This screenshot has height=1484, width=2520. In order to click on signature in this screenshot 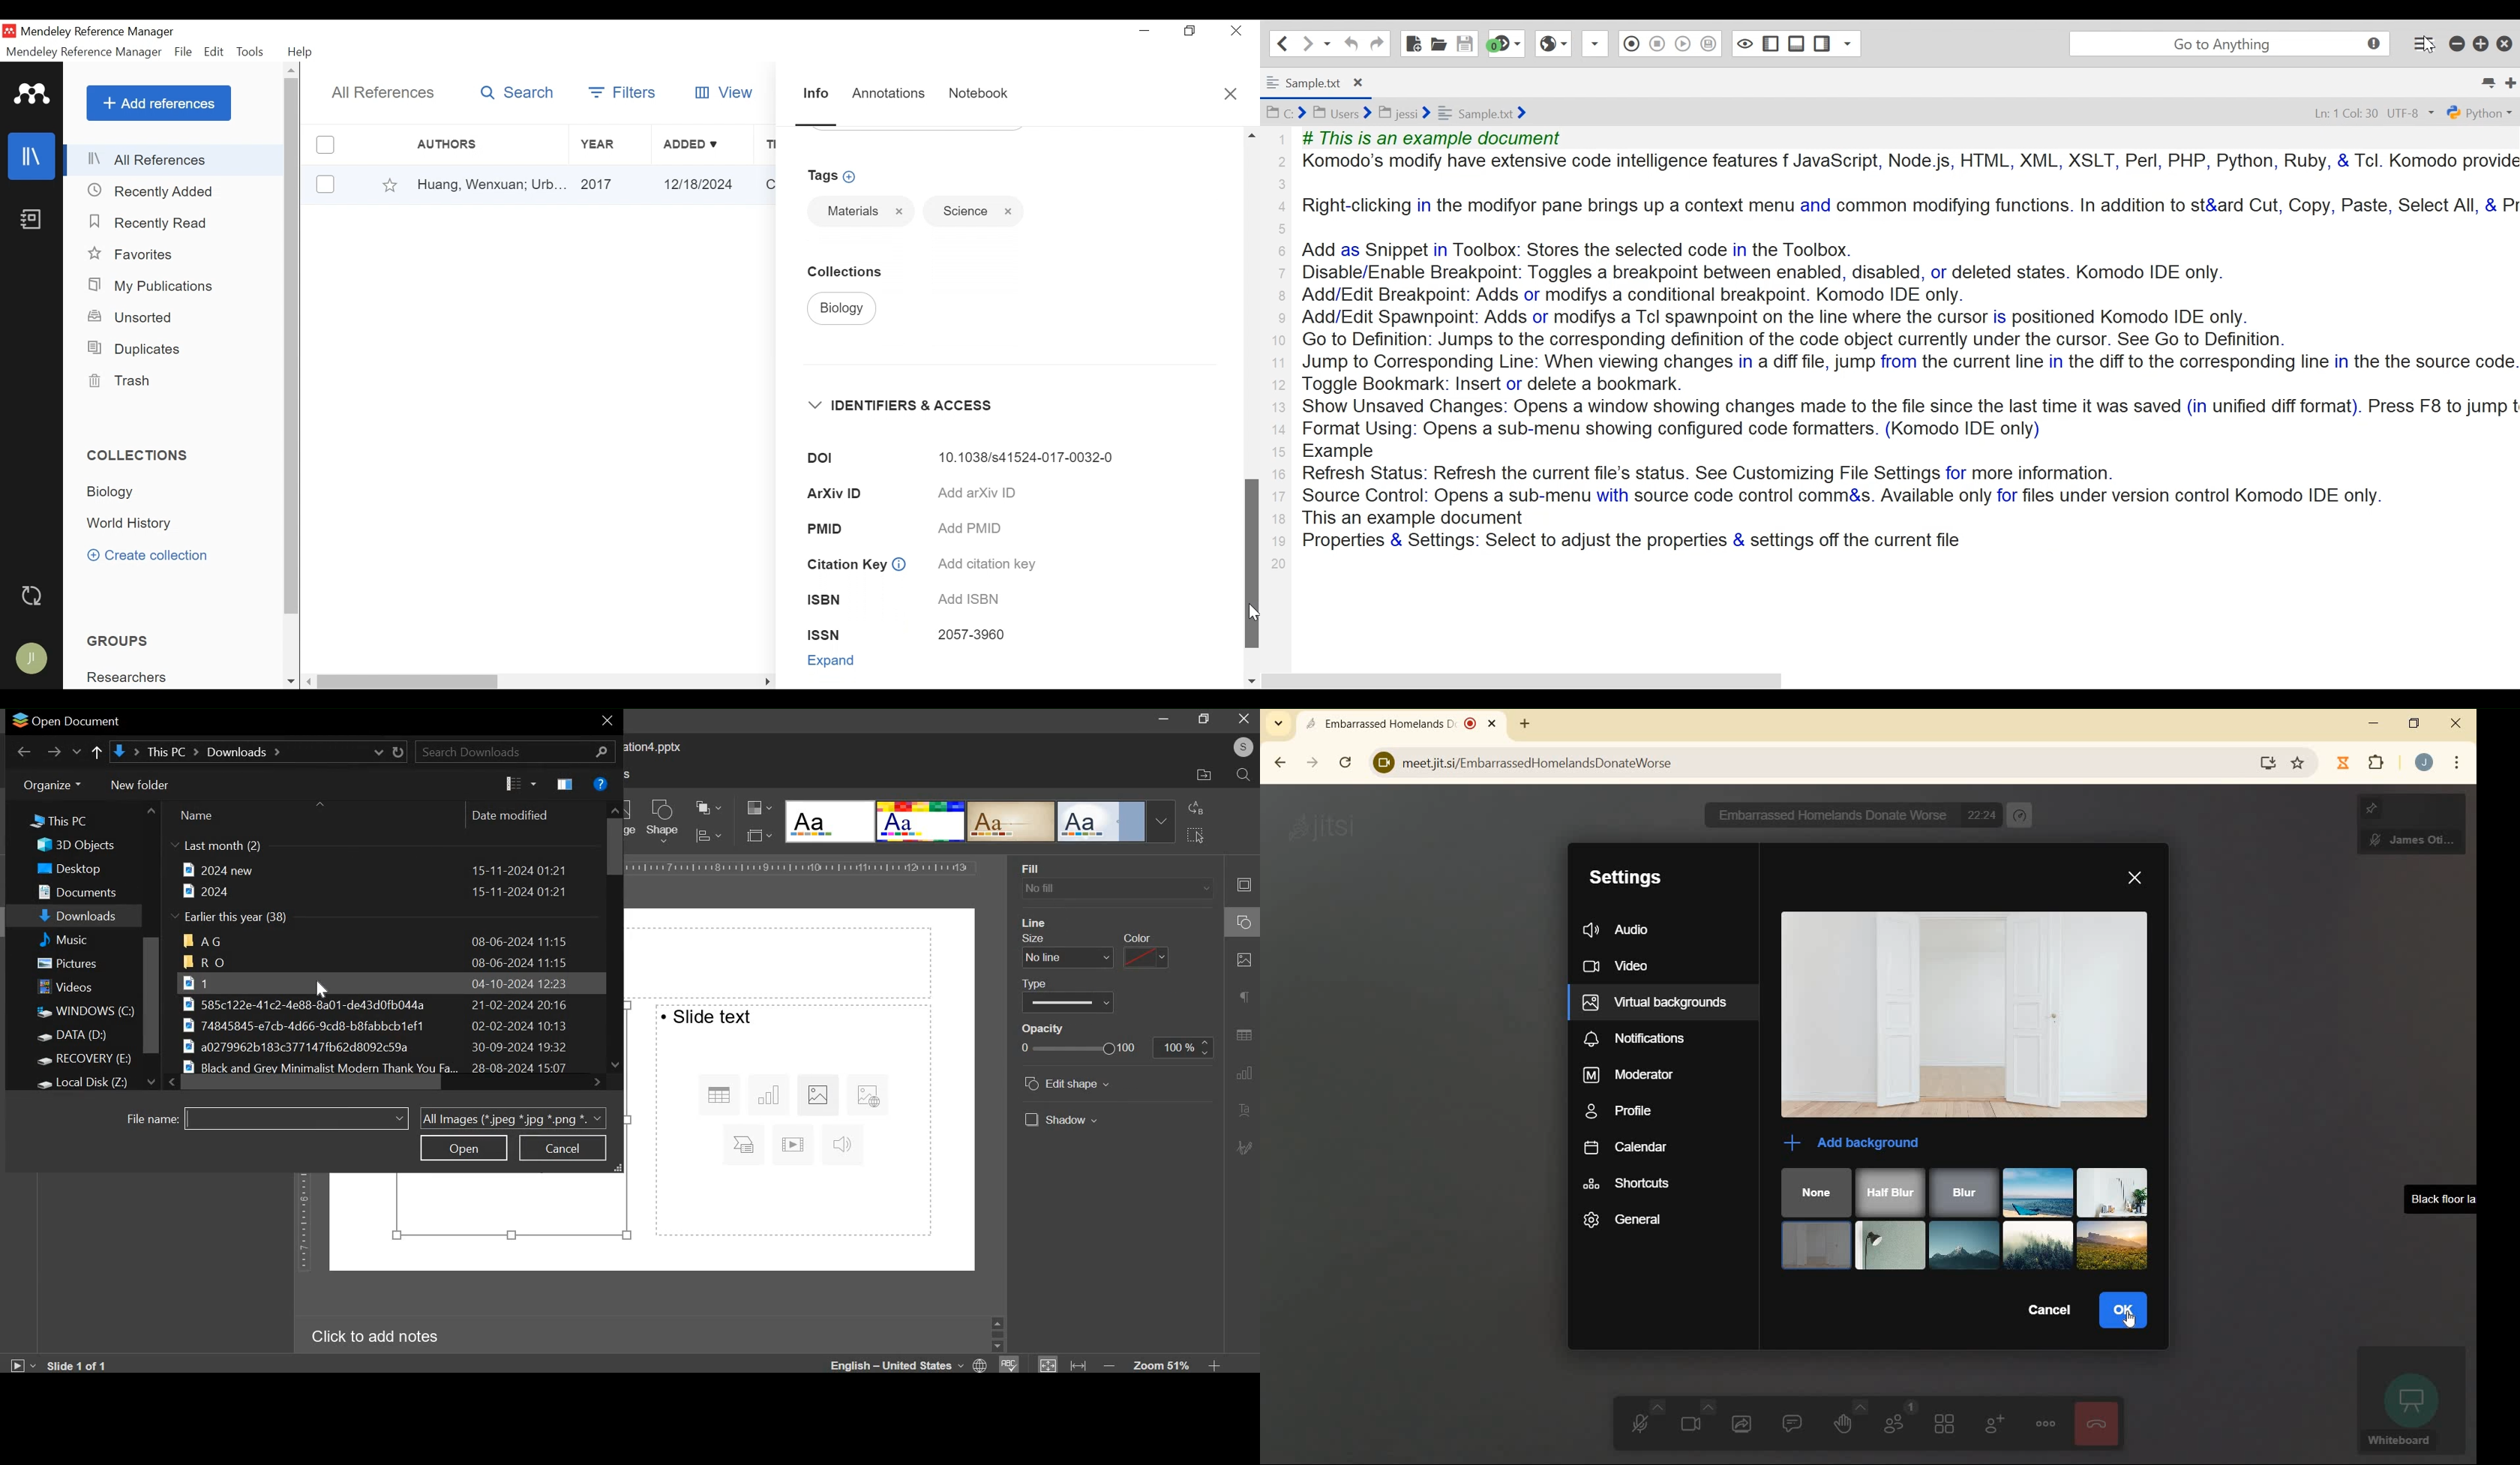, I will do `click(1246, 1147)`.